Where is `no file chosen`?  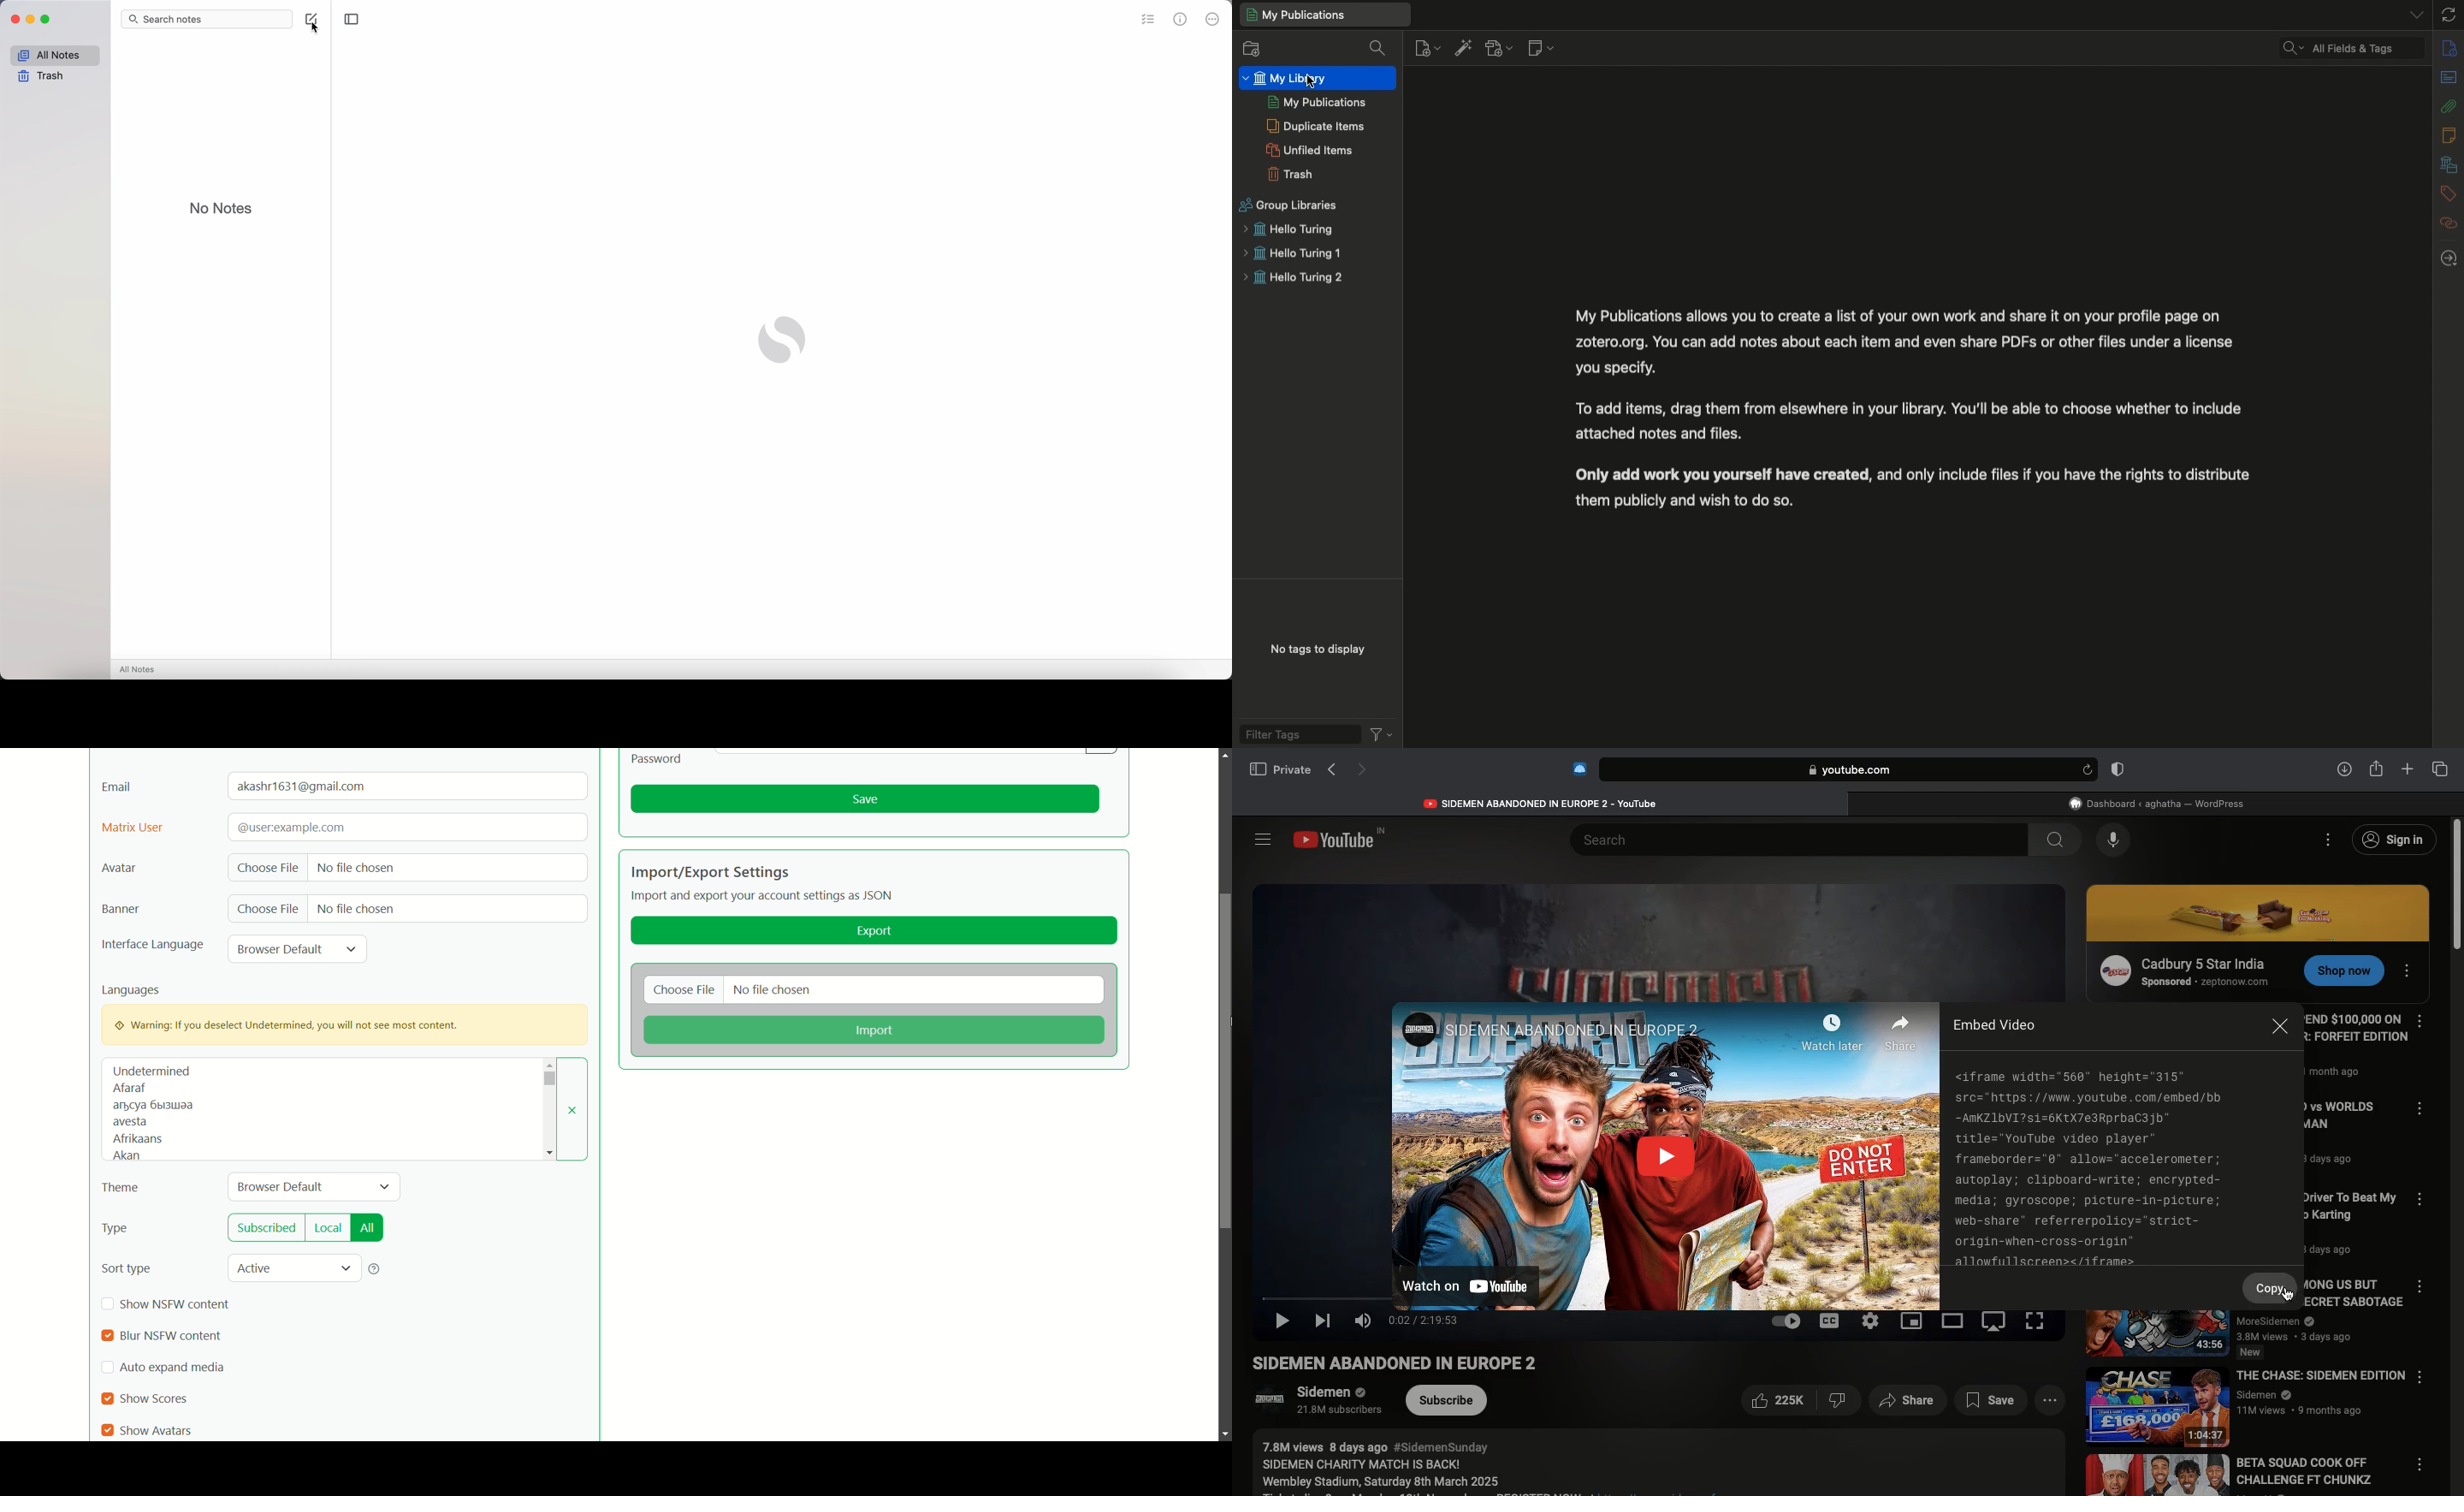
no file chosen is located at coordinates (773, 991).